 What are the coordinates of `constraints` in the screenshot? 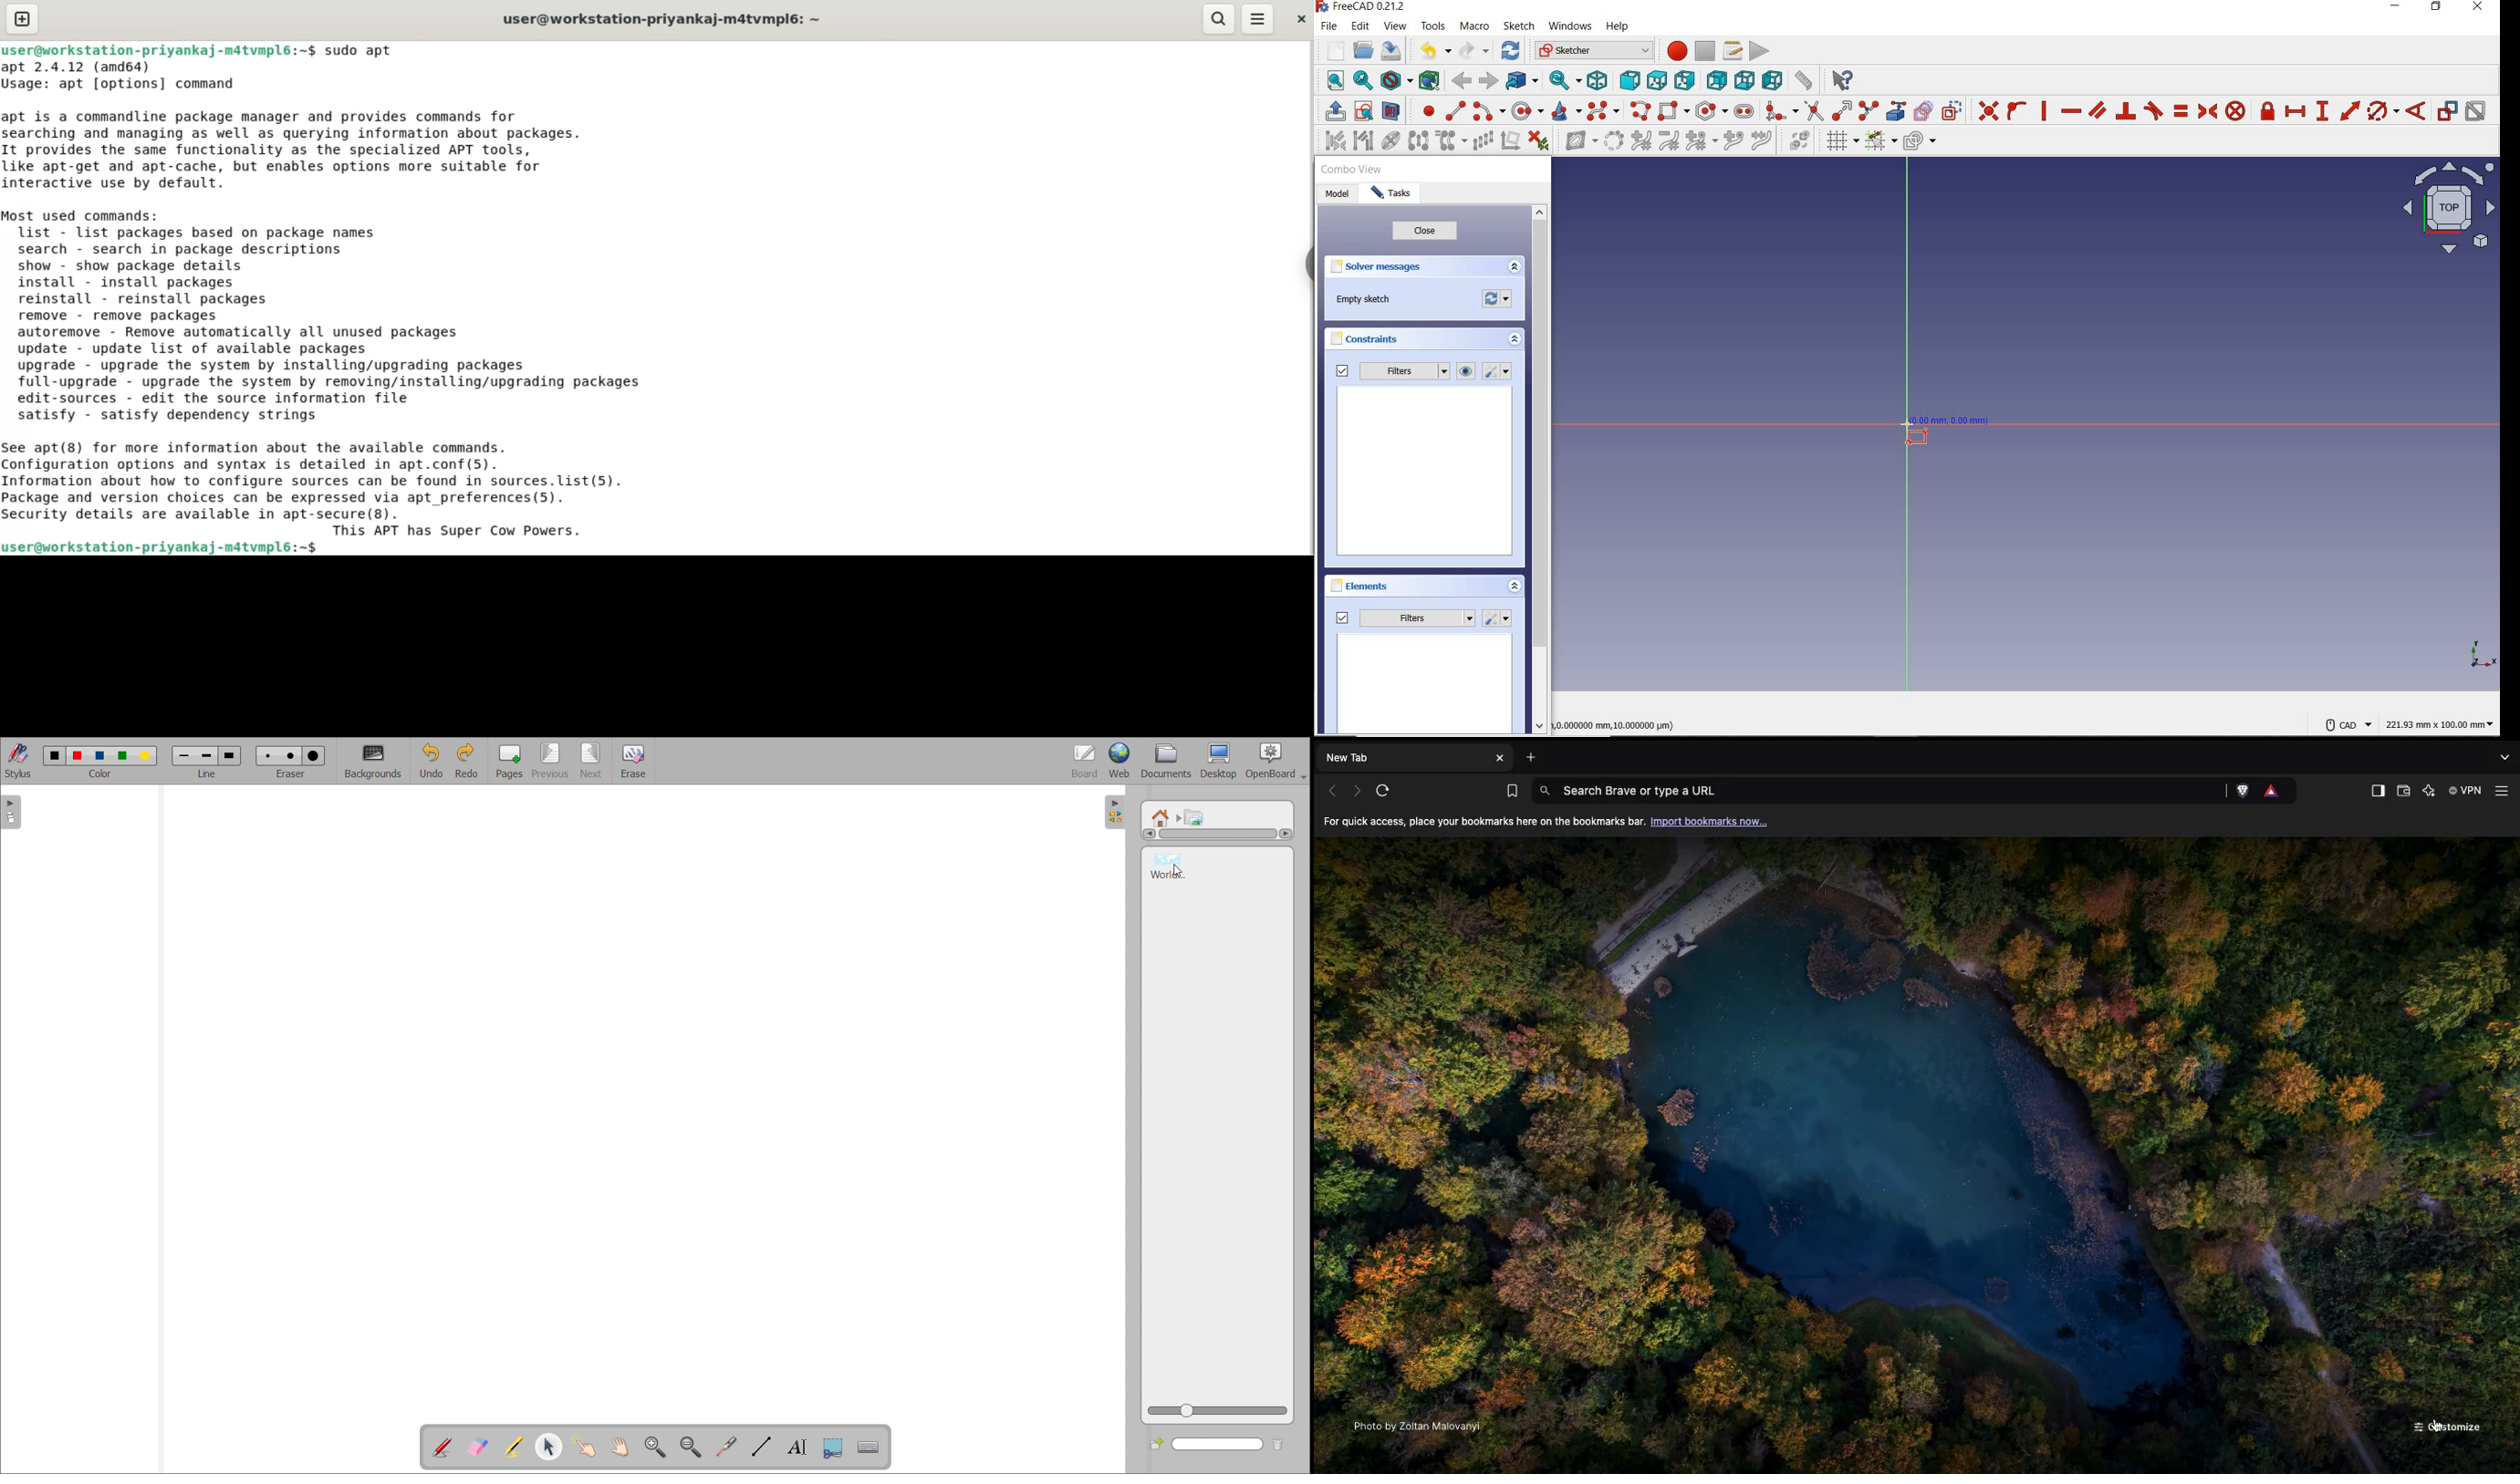 It's located at (1368, 339).